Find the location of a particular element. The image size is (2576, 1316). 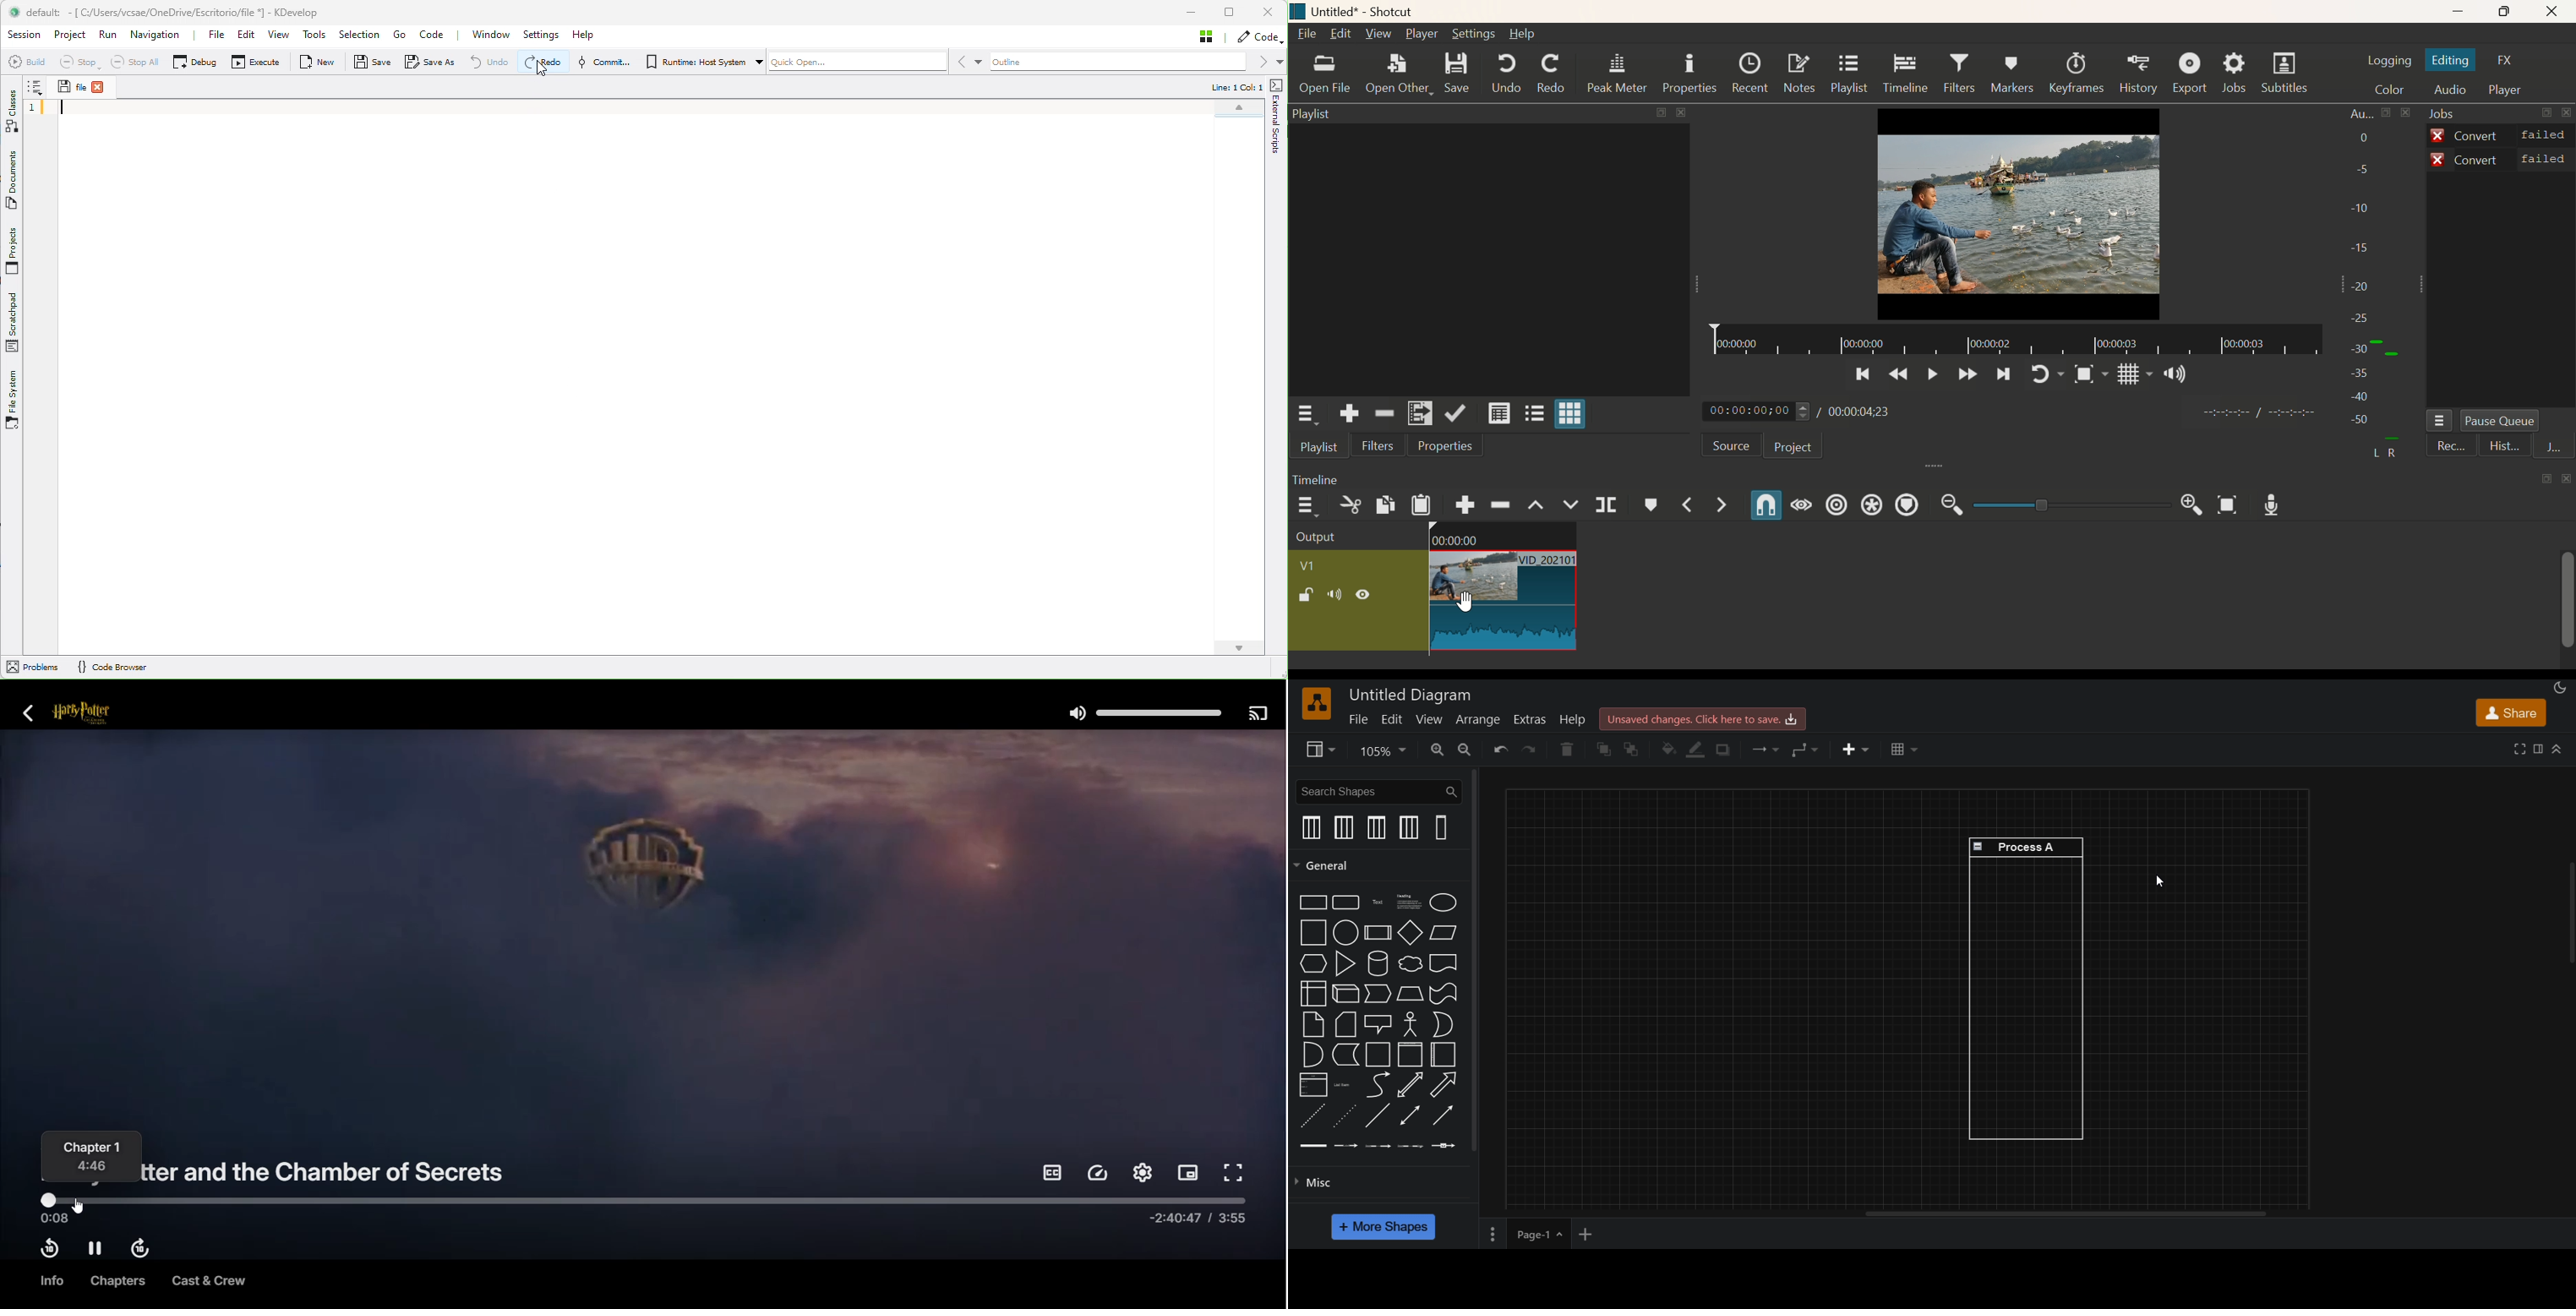

actor is located at coordinates (1411, 1026).